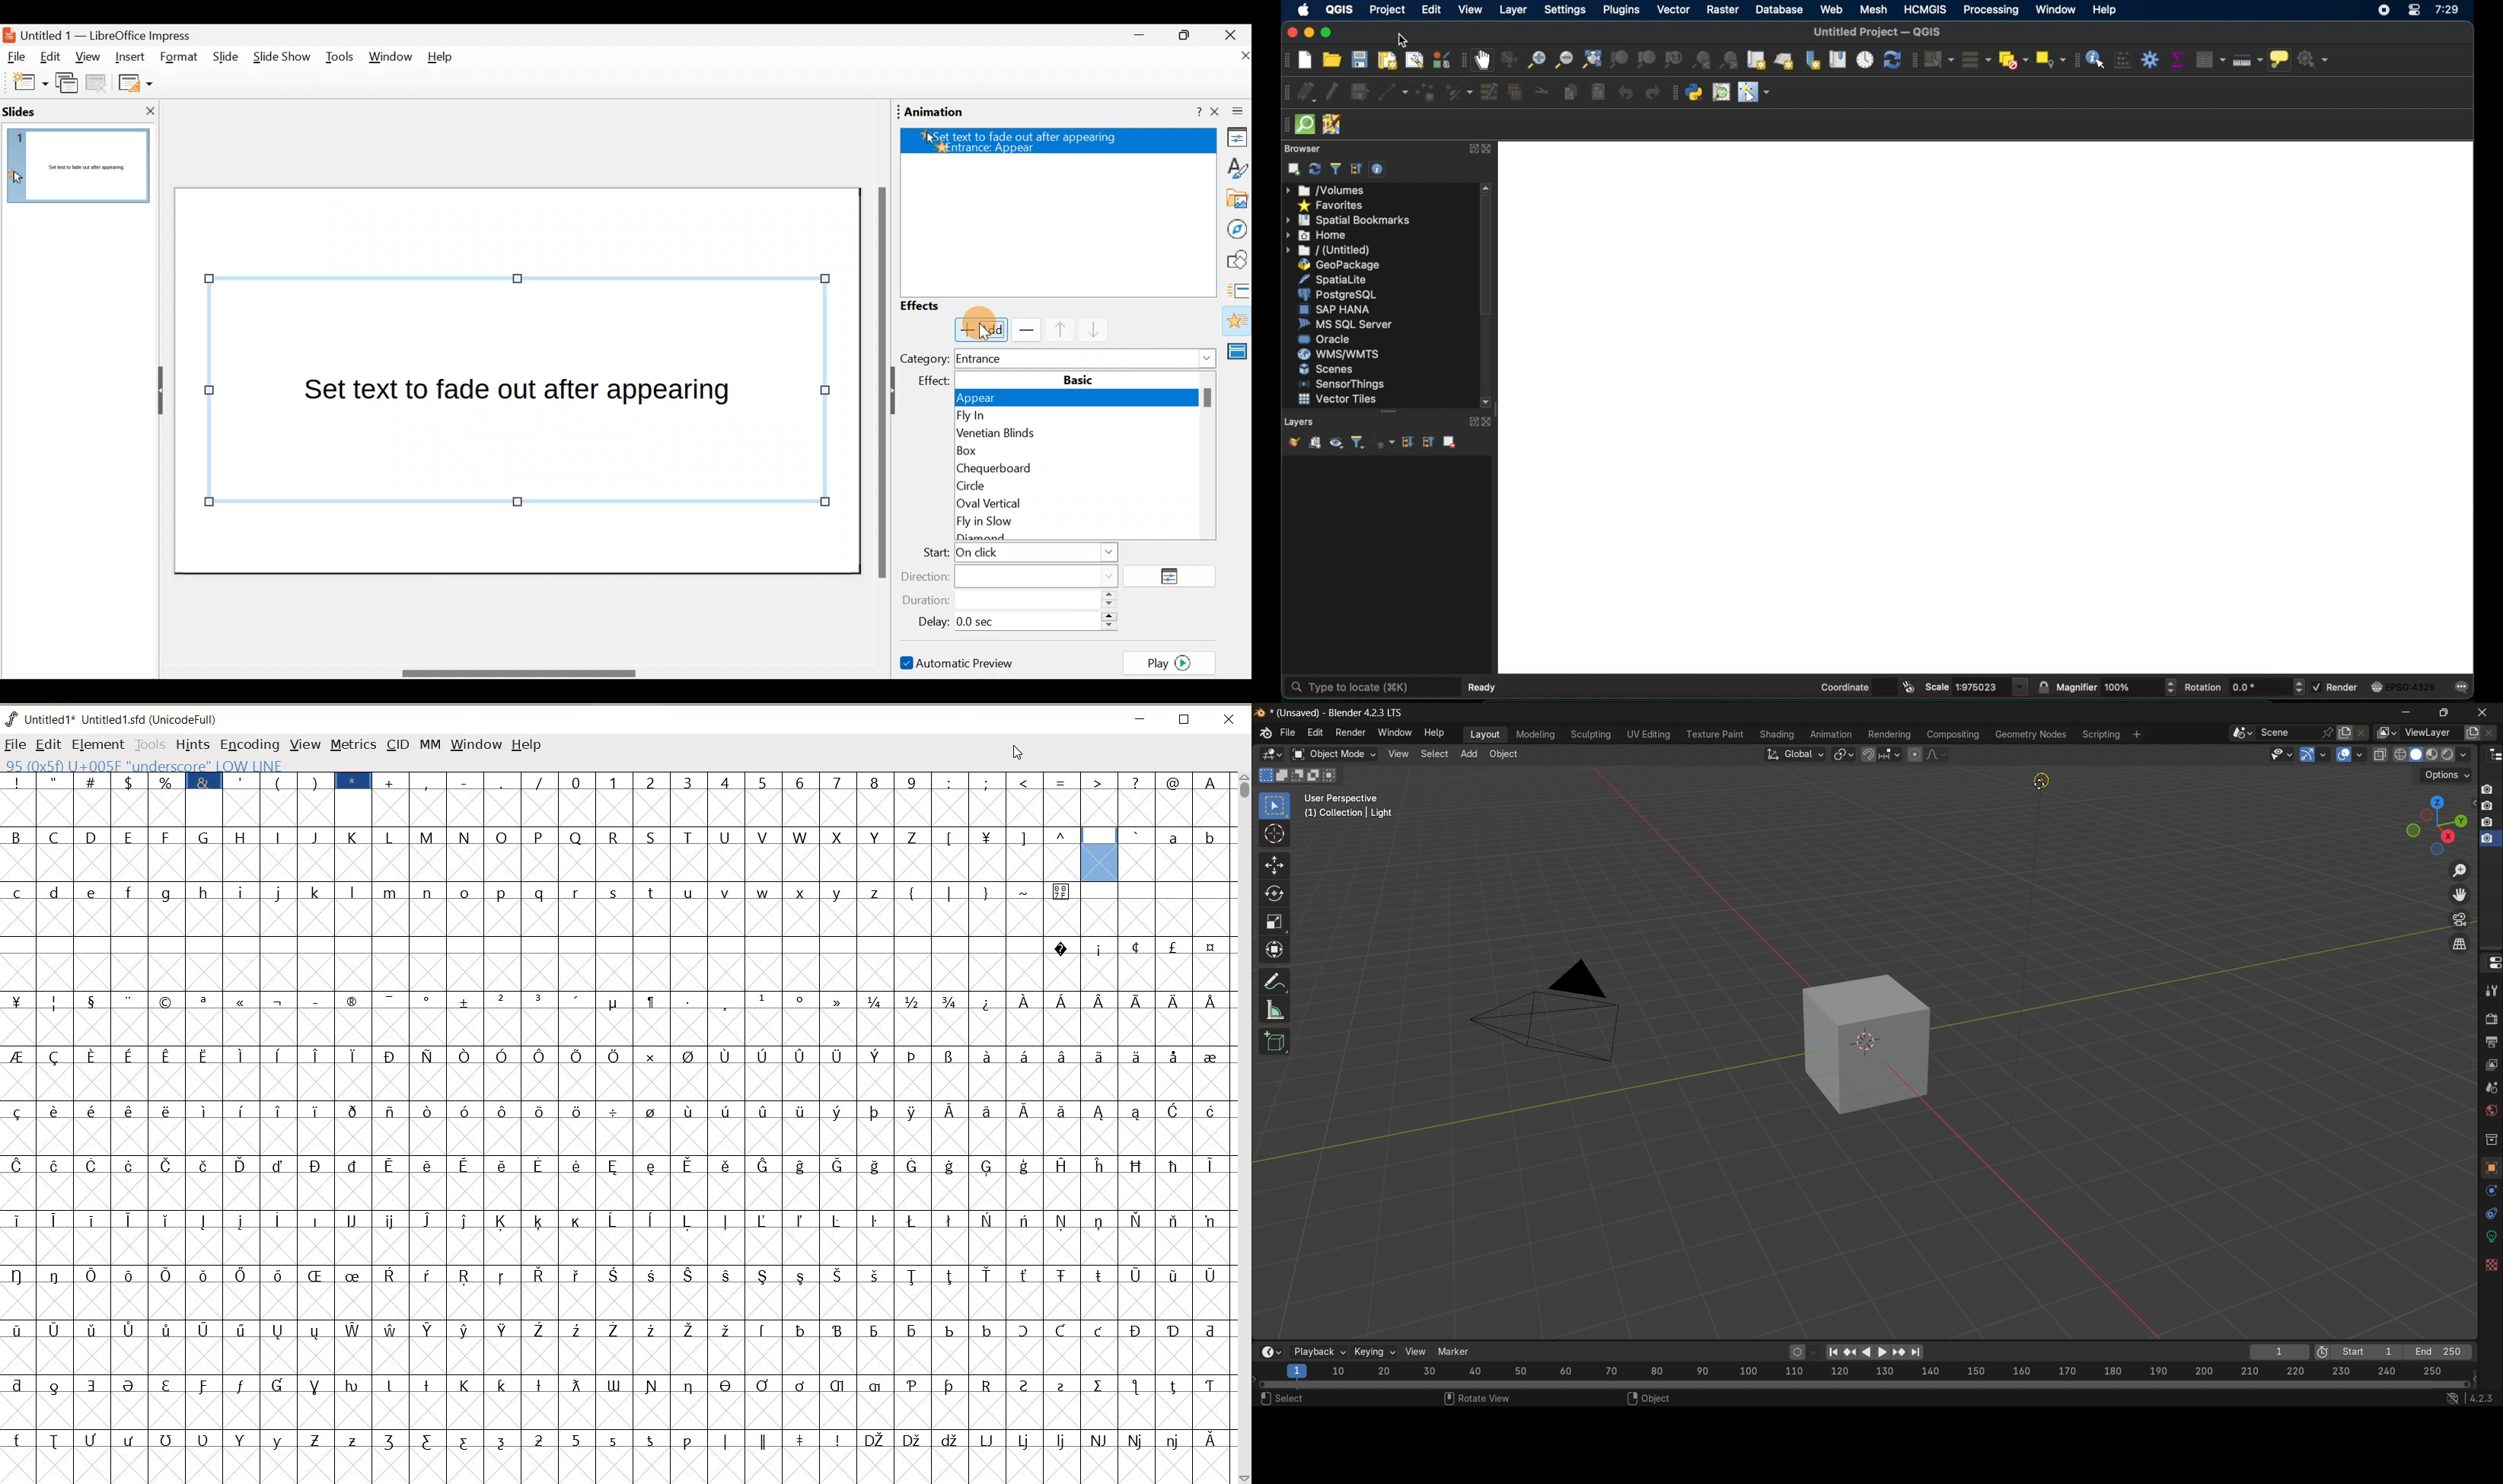 The height and width of the screenshot is (1484, 2520). Describe the element at coordinates (2491, 964) in the screenshot. I see `properties` at that location.